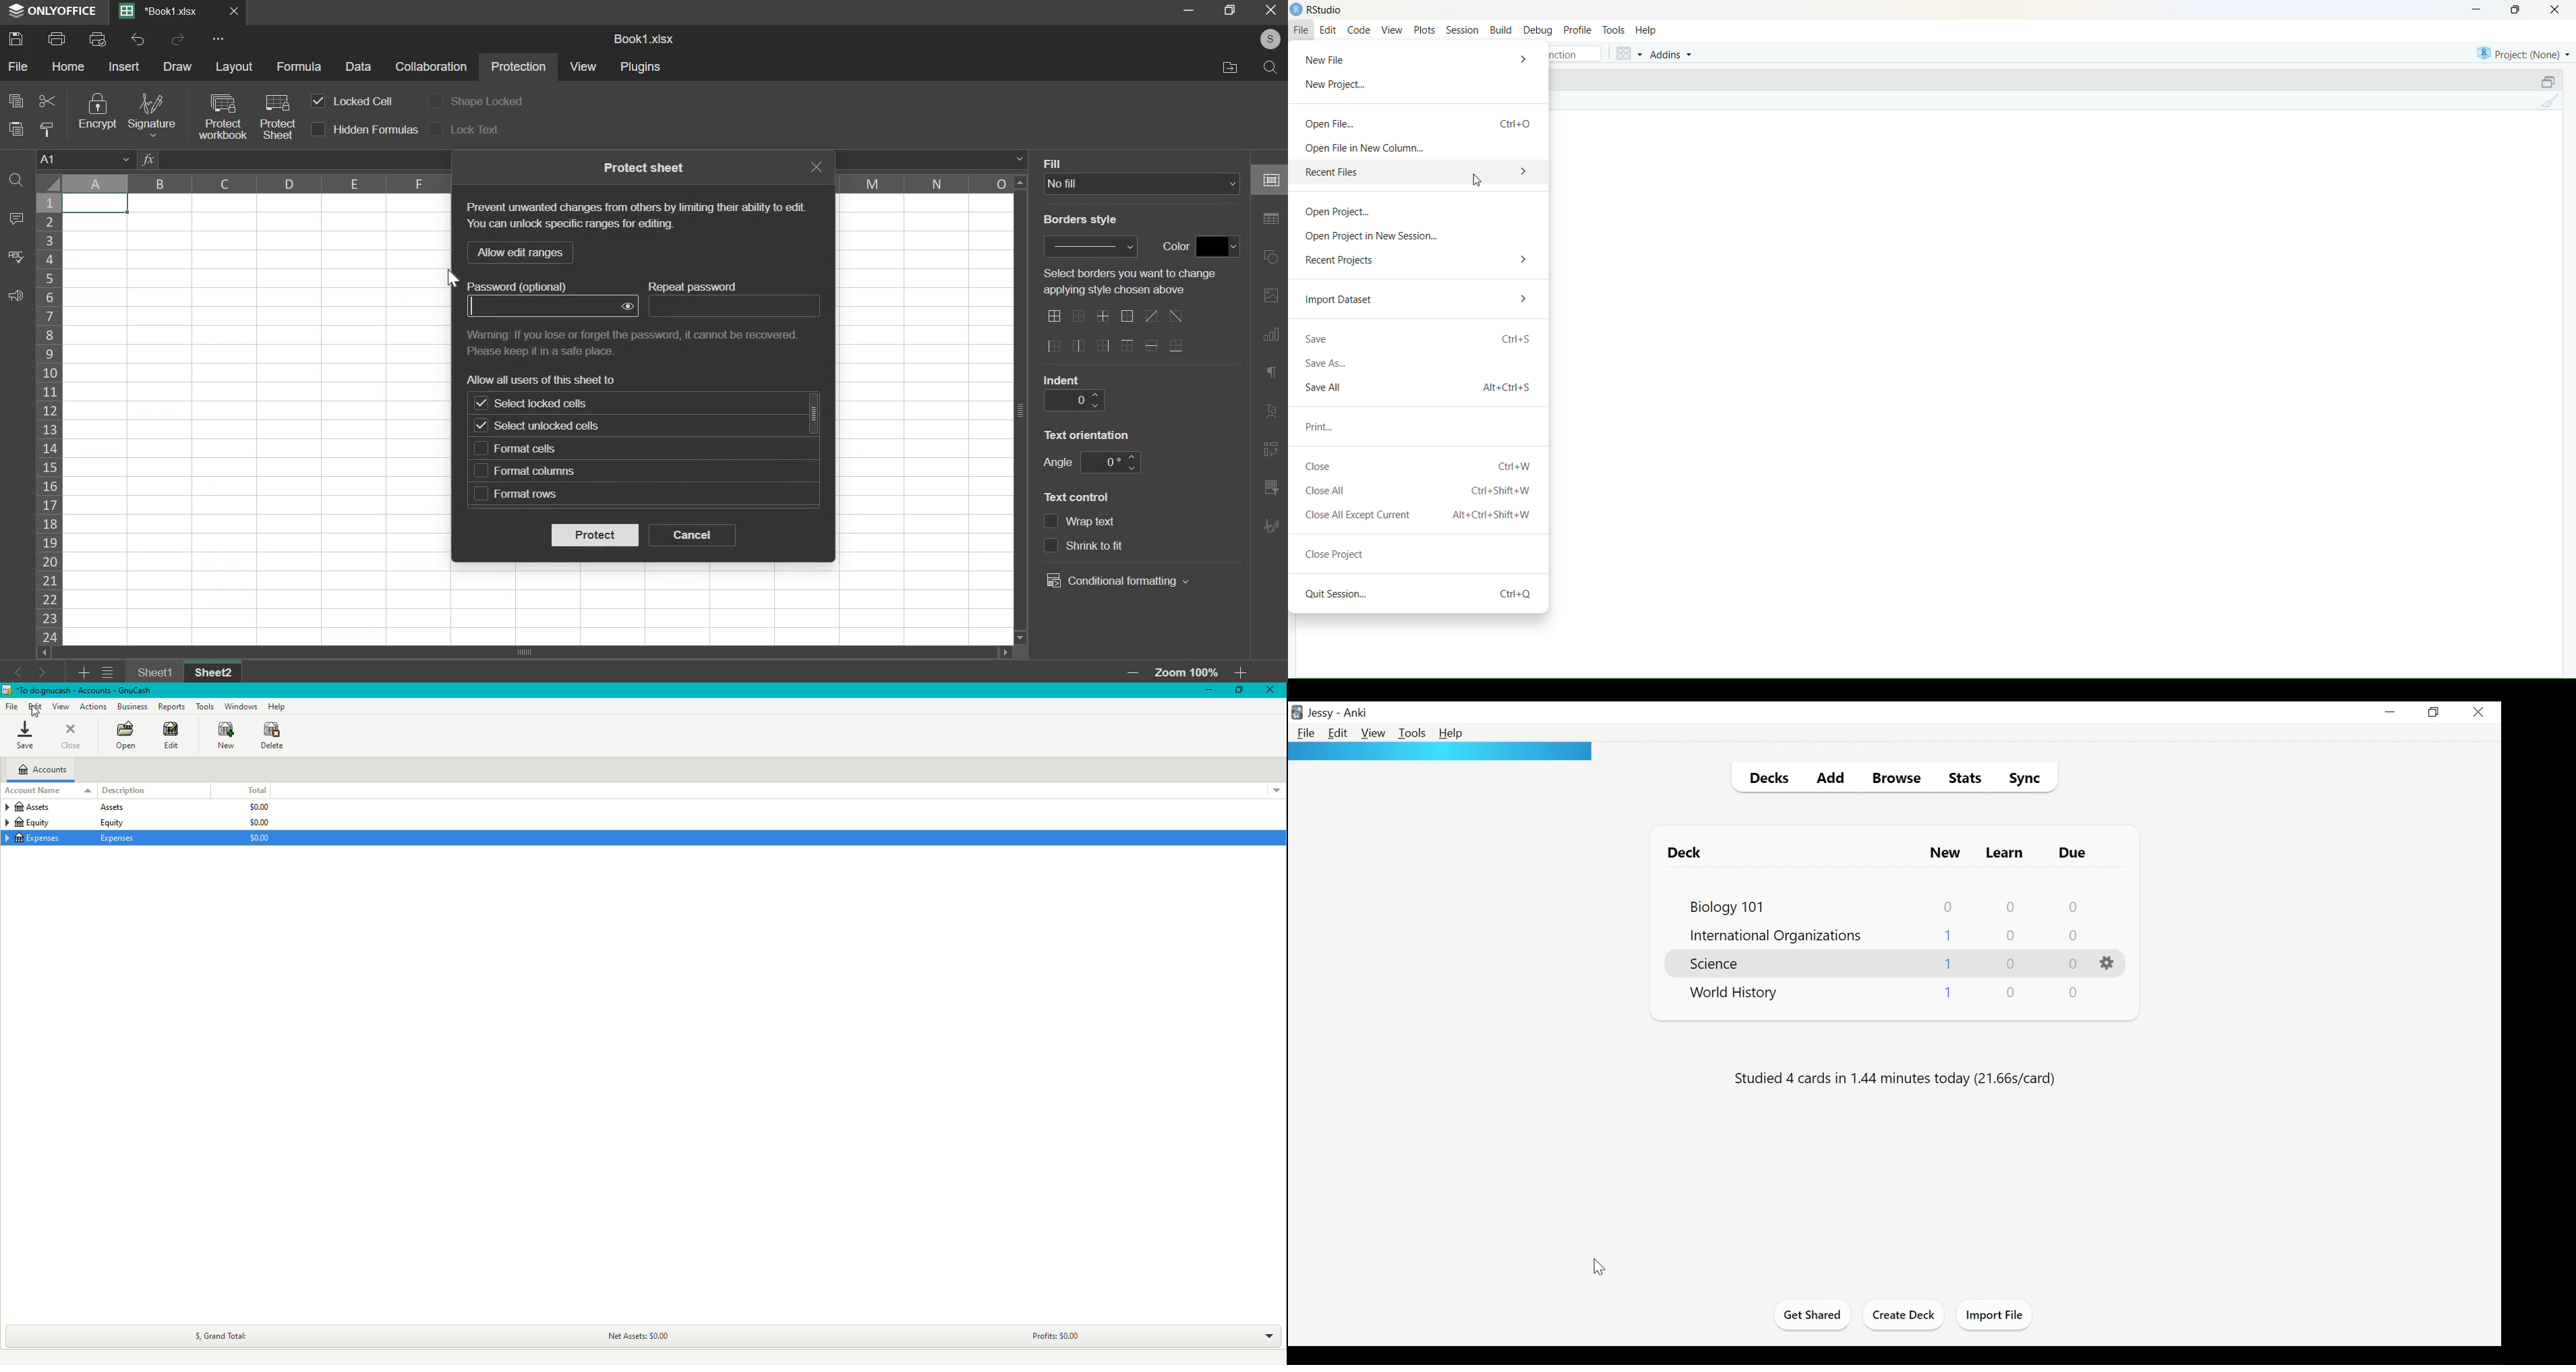  Describe the element at coordinates (49, 129) in the screenshot. I see `copy style` at that location.